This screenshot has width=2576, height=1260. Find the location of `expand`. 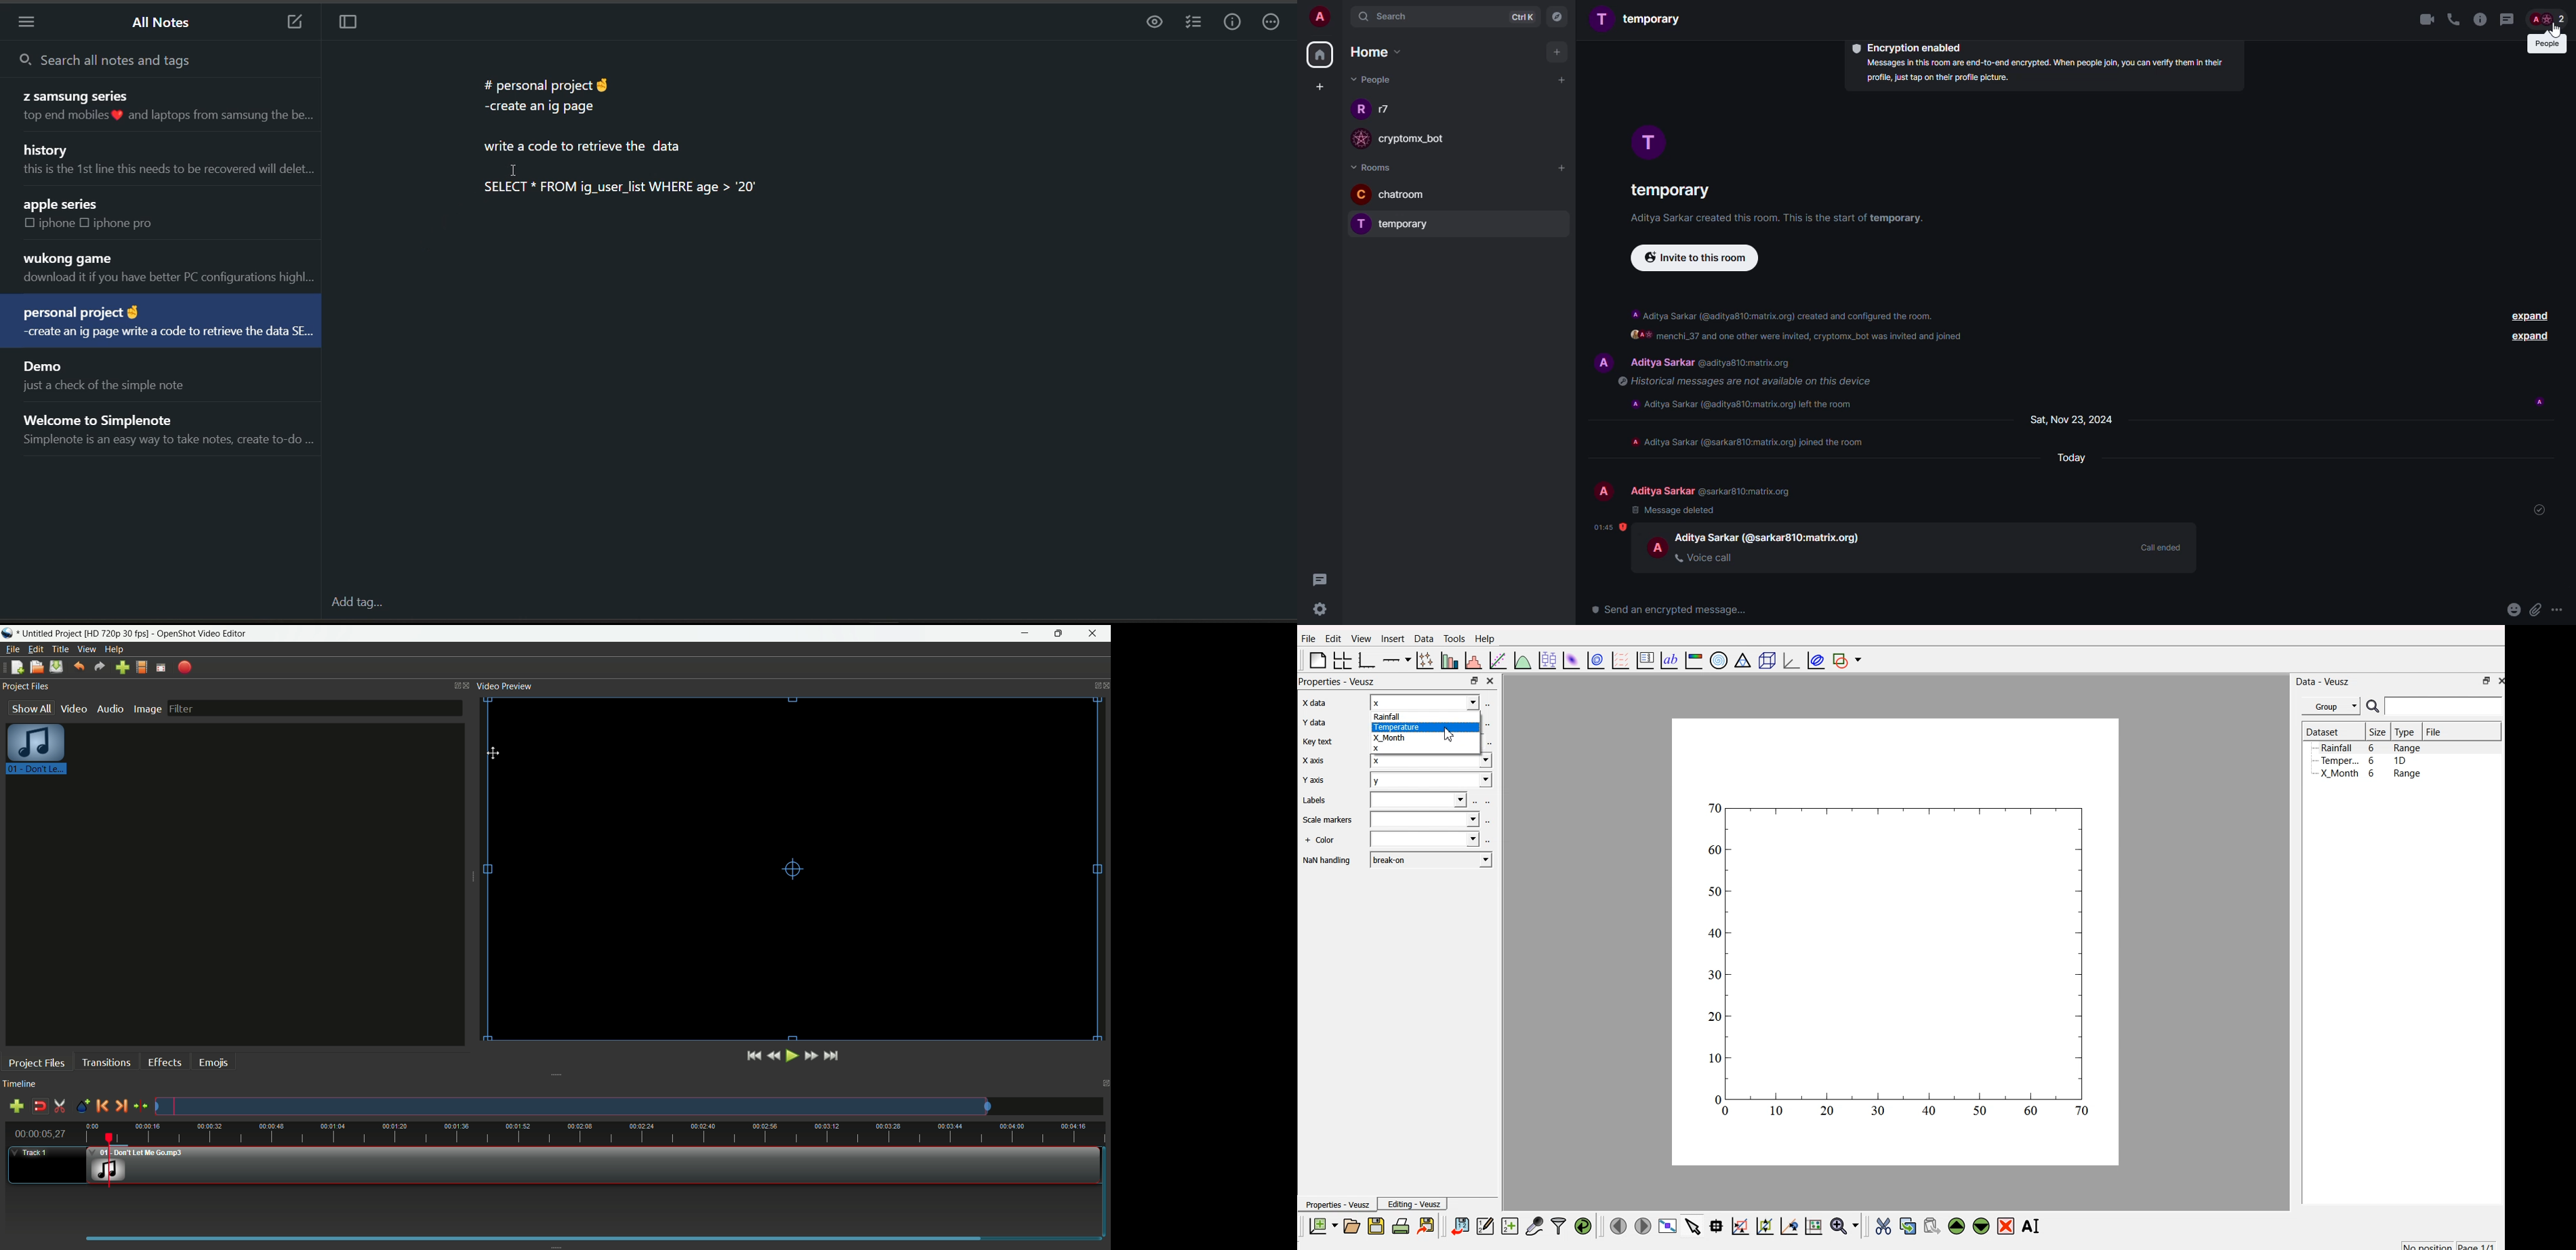

expand is located at coordinates (2532, 316).